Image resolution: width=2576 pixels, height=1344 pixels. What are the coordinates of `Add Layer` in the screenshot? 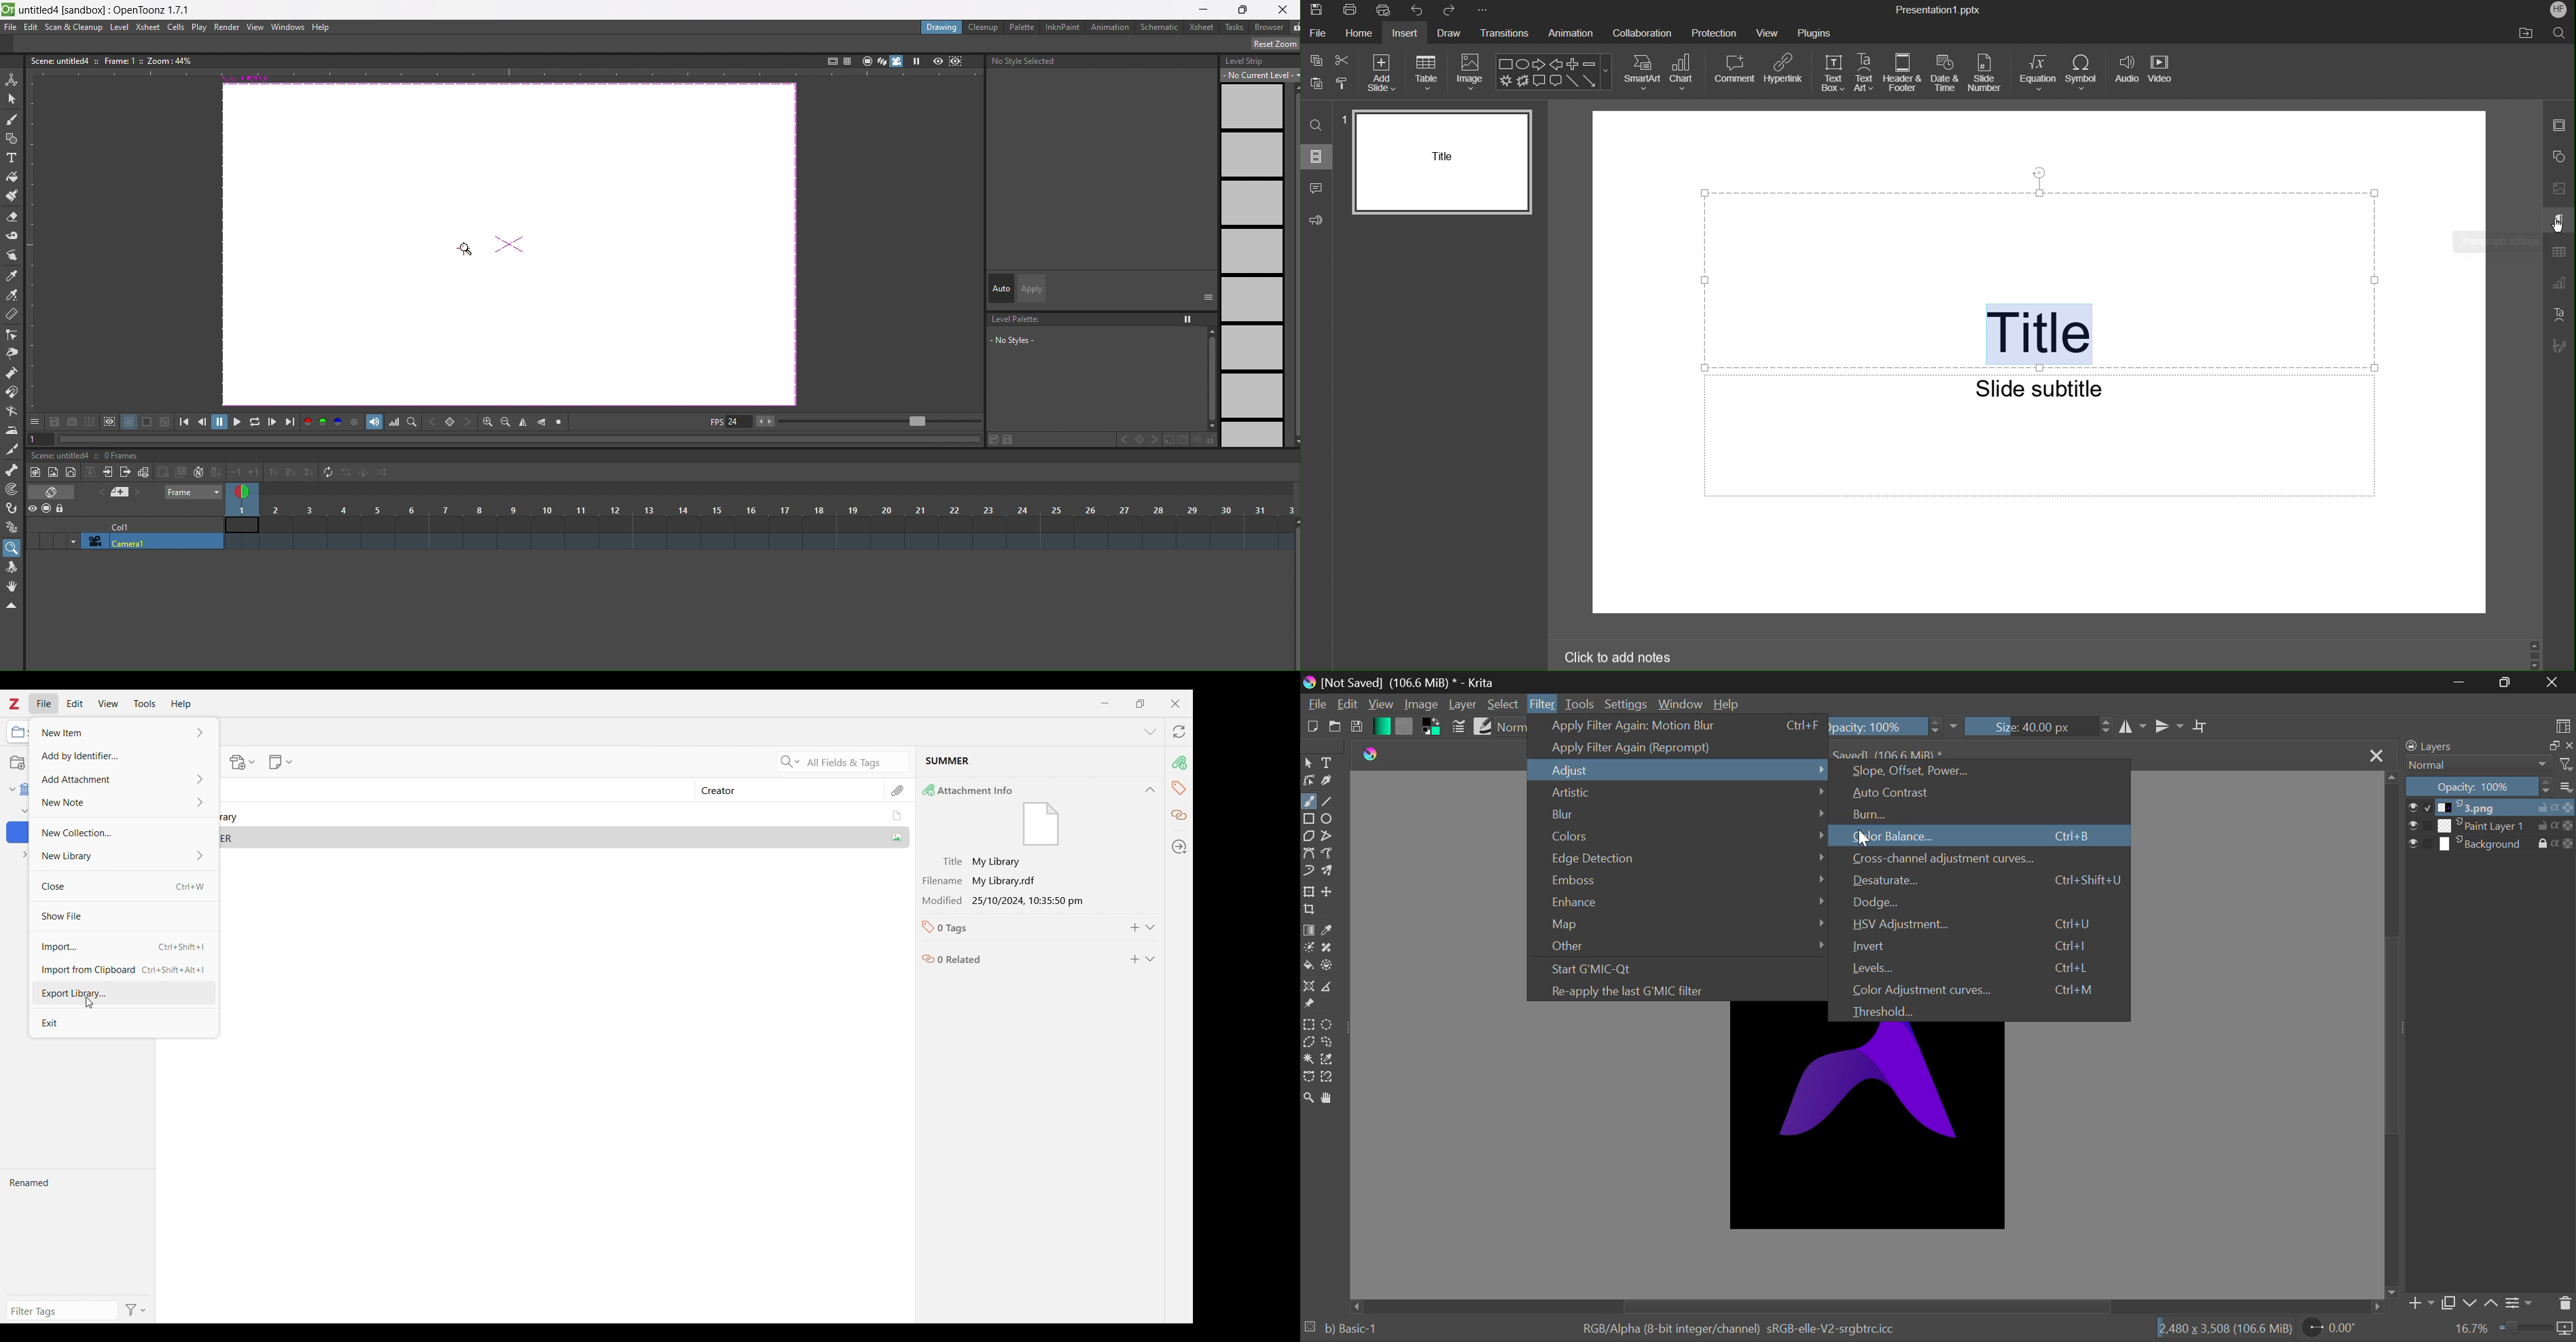 It's located at (2422, 1303).